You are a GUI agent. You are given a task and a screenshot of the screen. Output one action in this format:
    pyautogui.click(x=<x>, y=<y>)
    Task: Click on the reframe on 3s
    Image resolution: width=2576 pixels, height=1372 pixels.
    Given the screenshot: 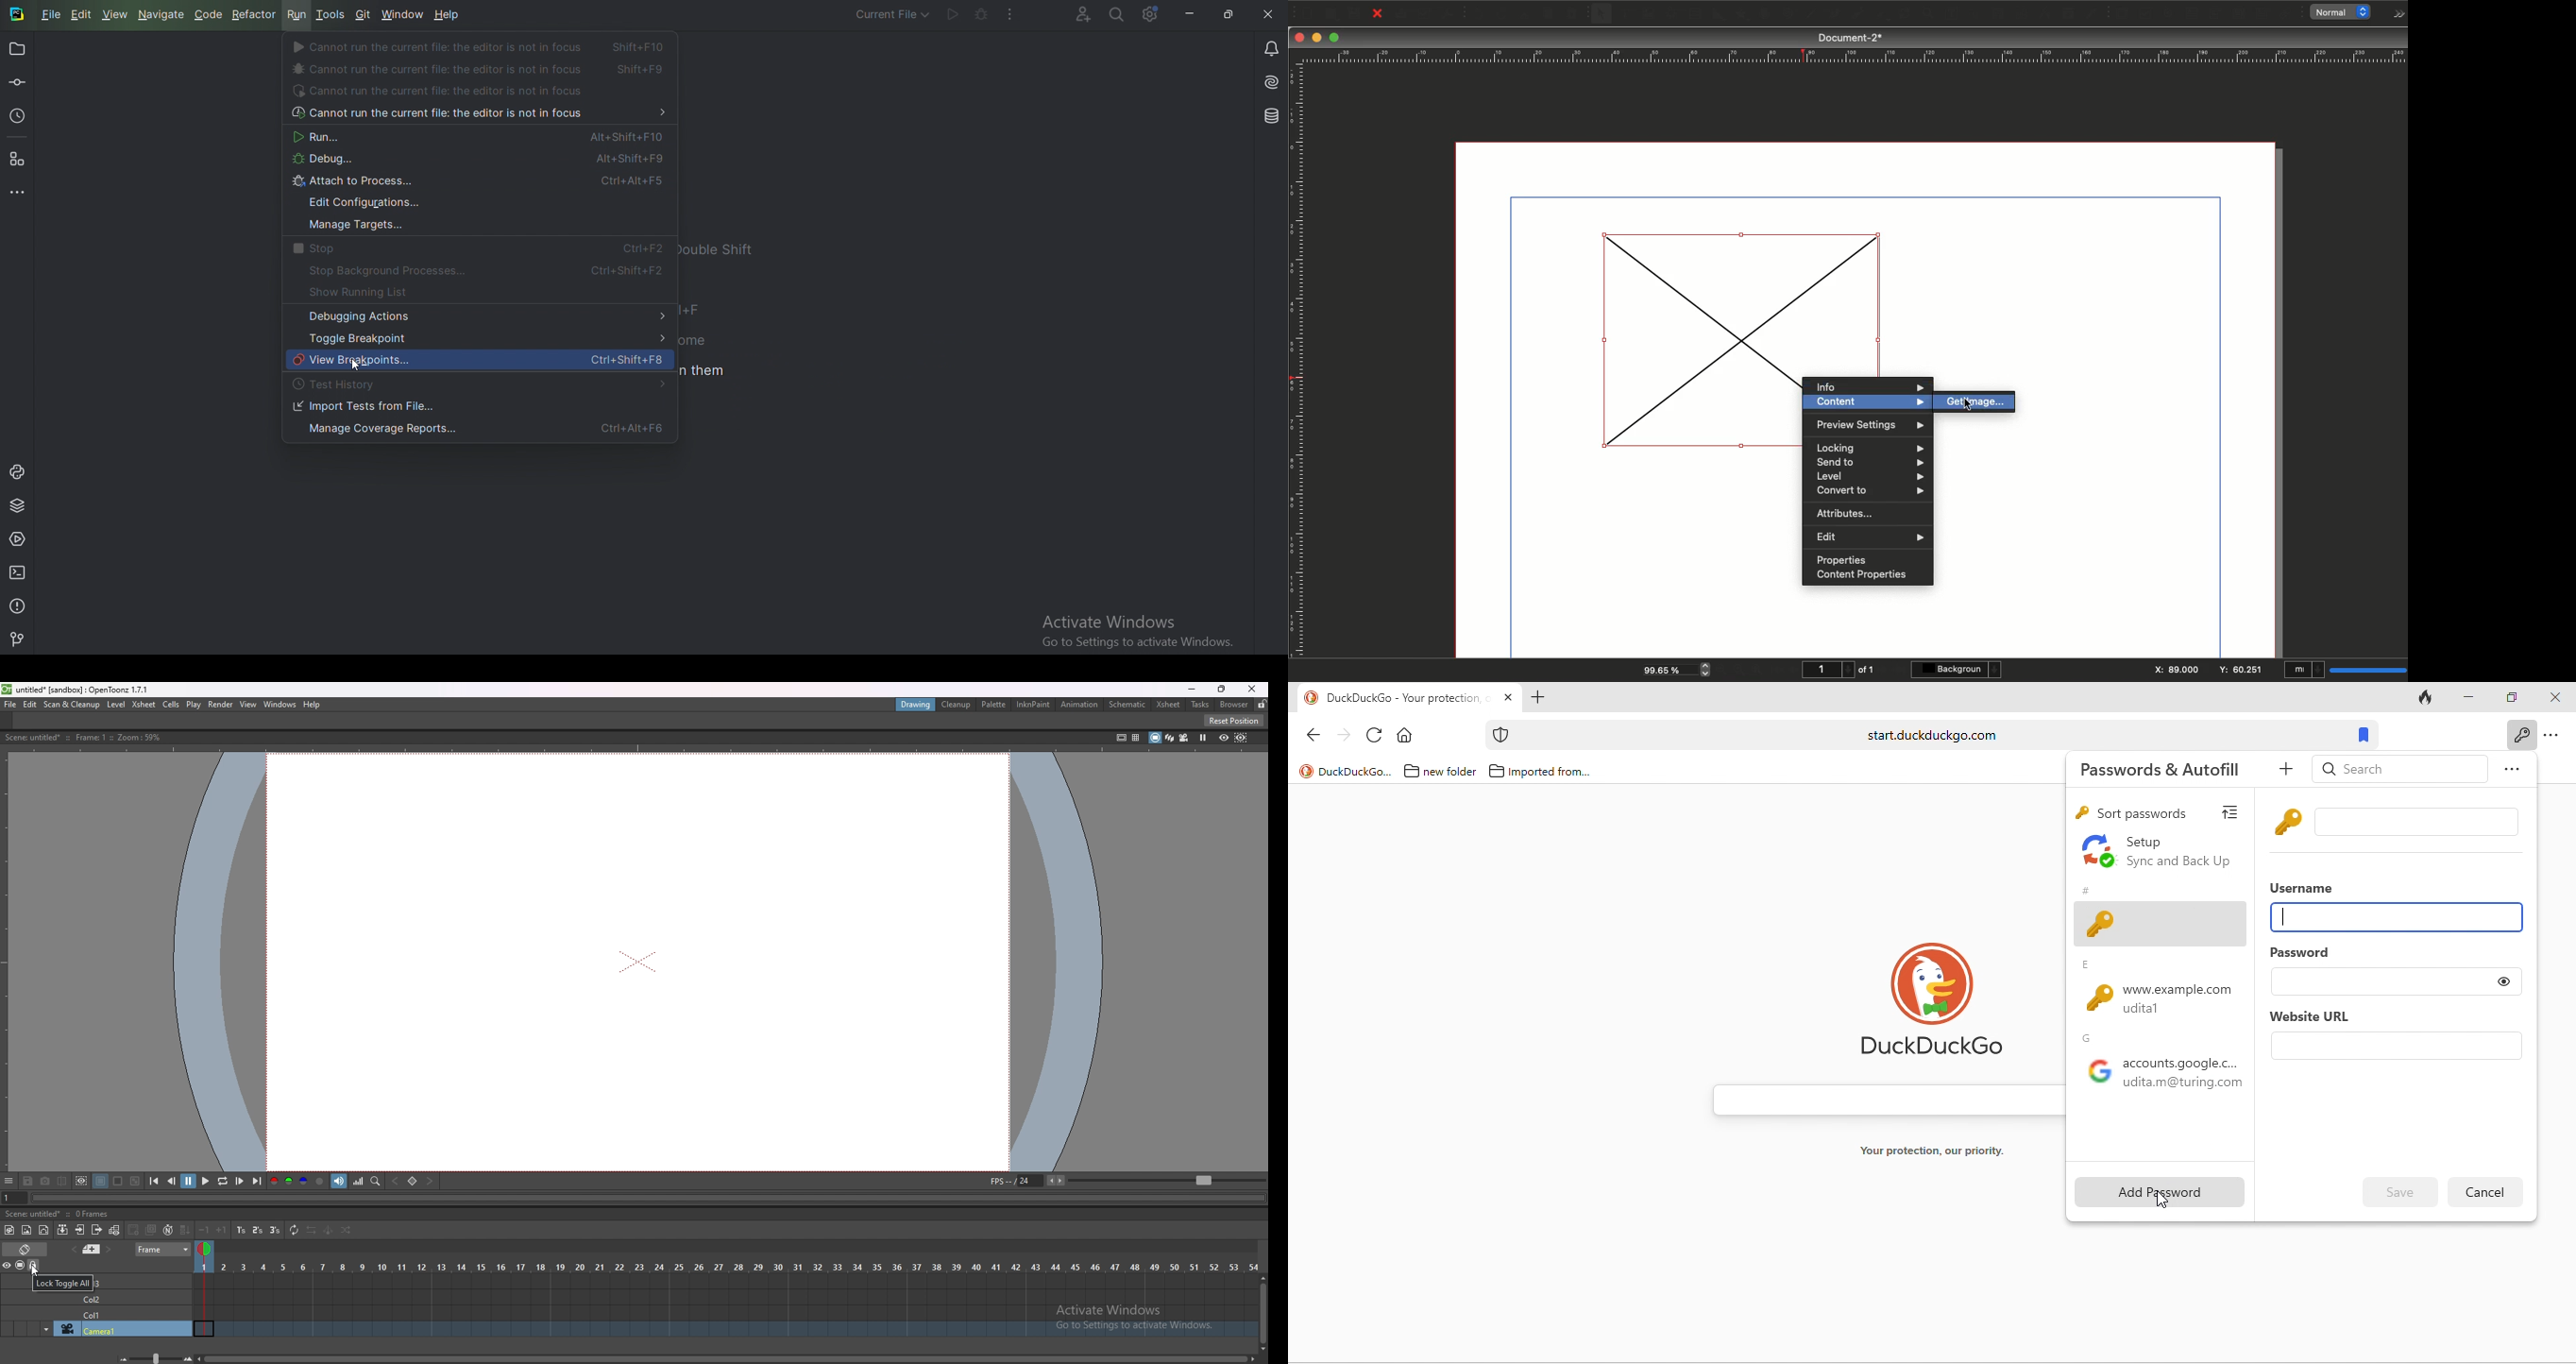 What is the action you would take?
    pyautogui.click(x=275, y=1231)
    